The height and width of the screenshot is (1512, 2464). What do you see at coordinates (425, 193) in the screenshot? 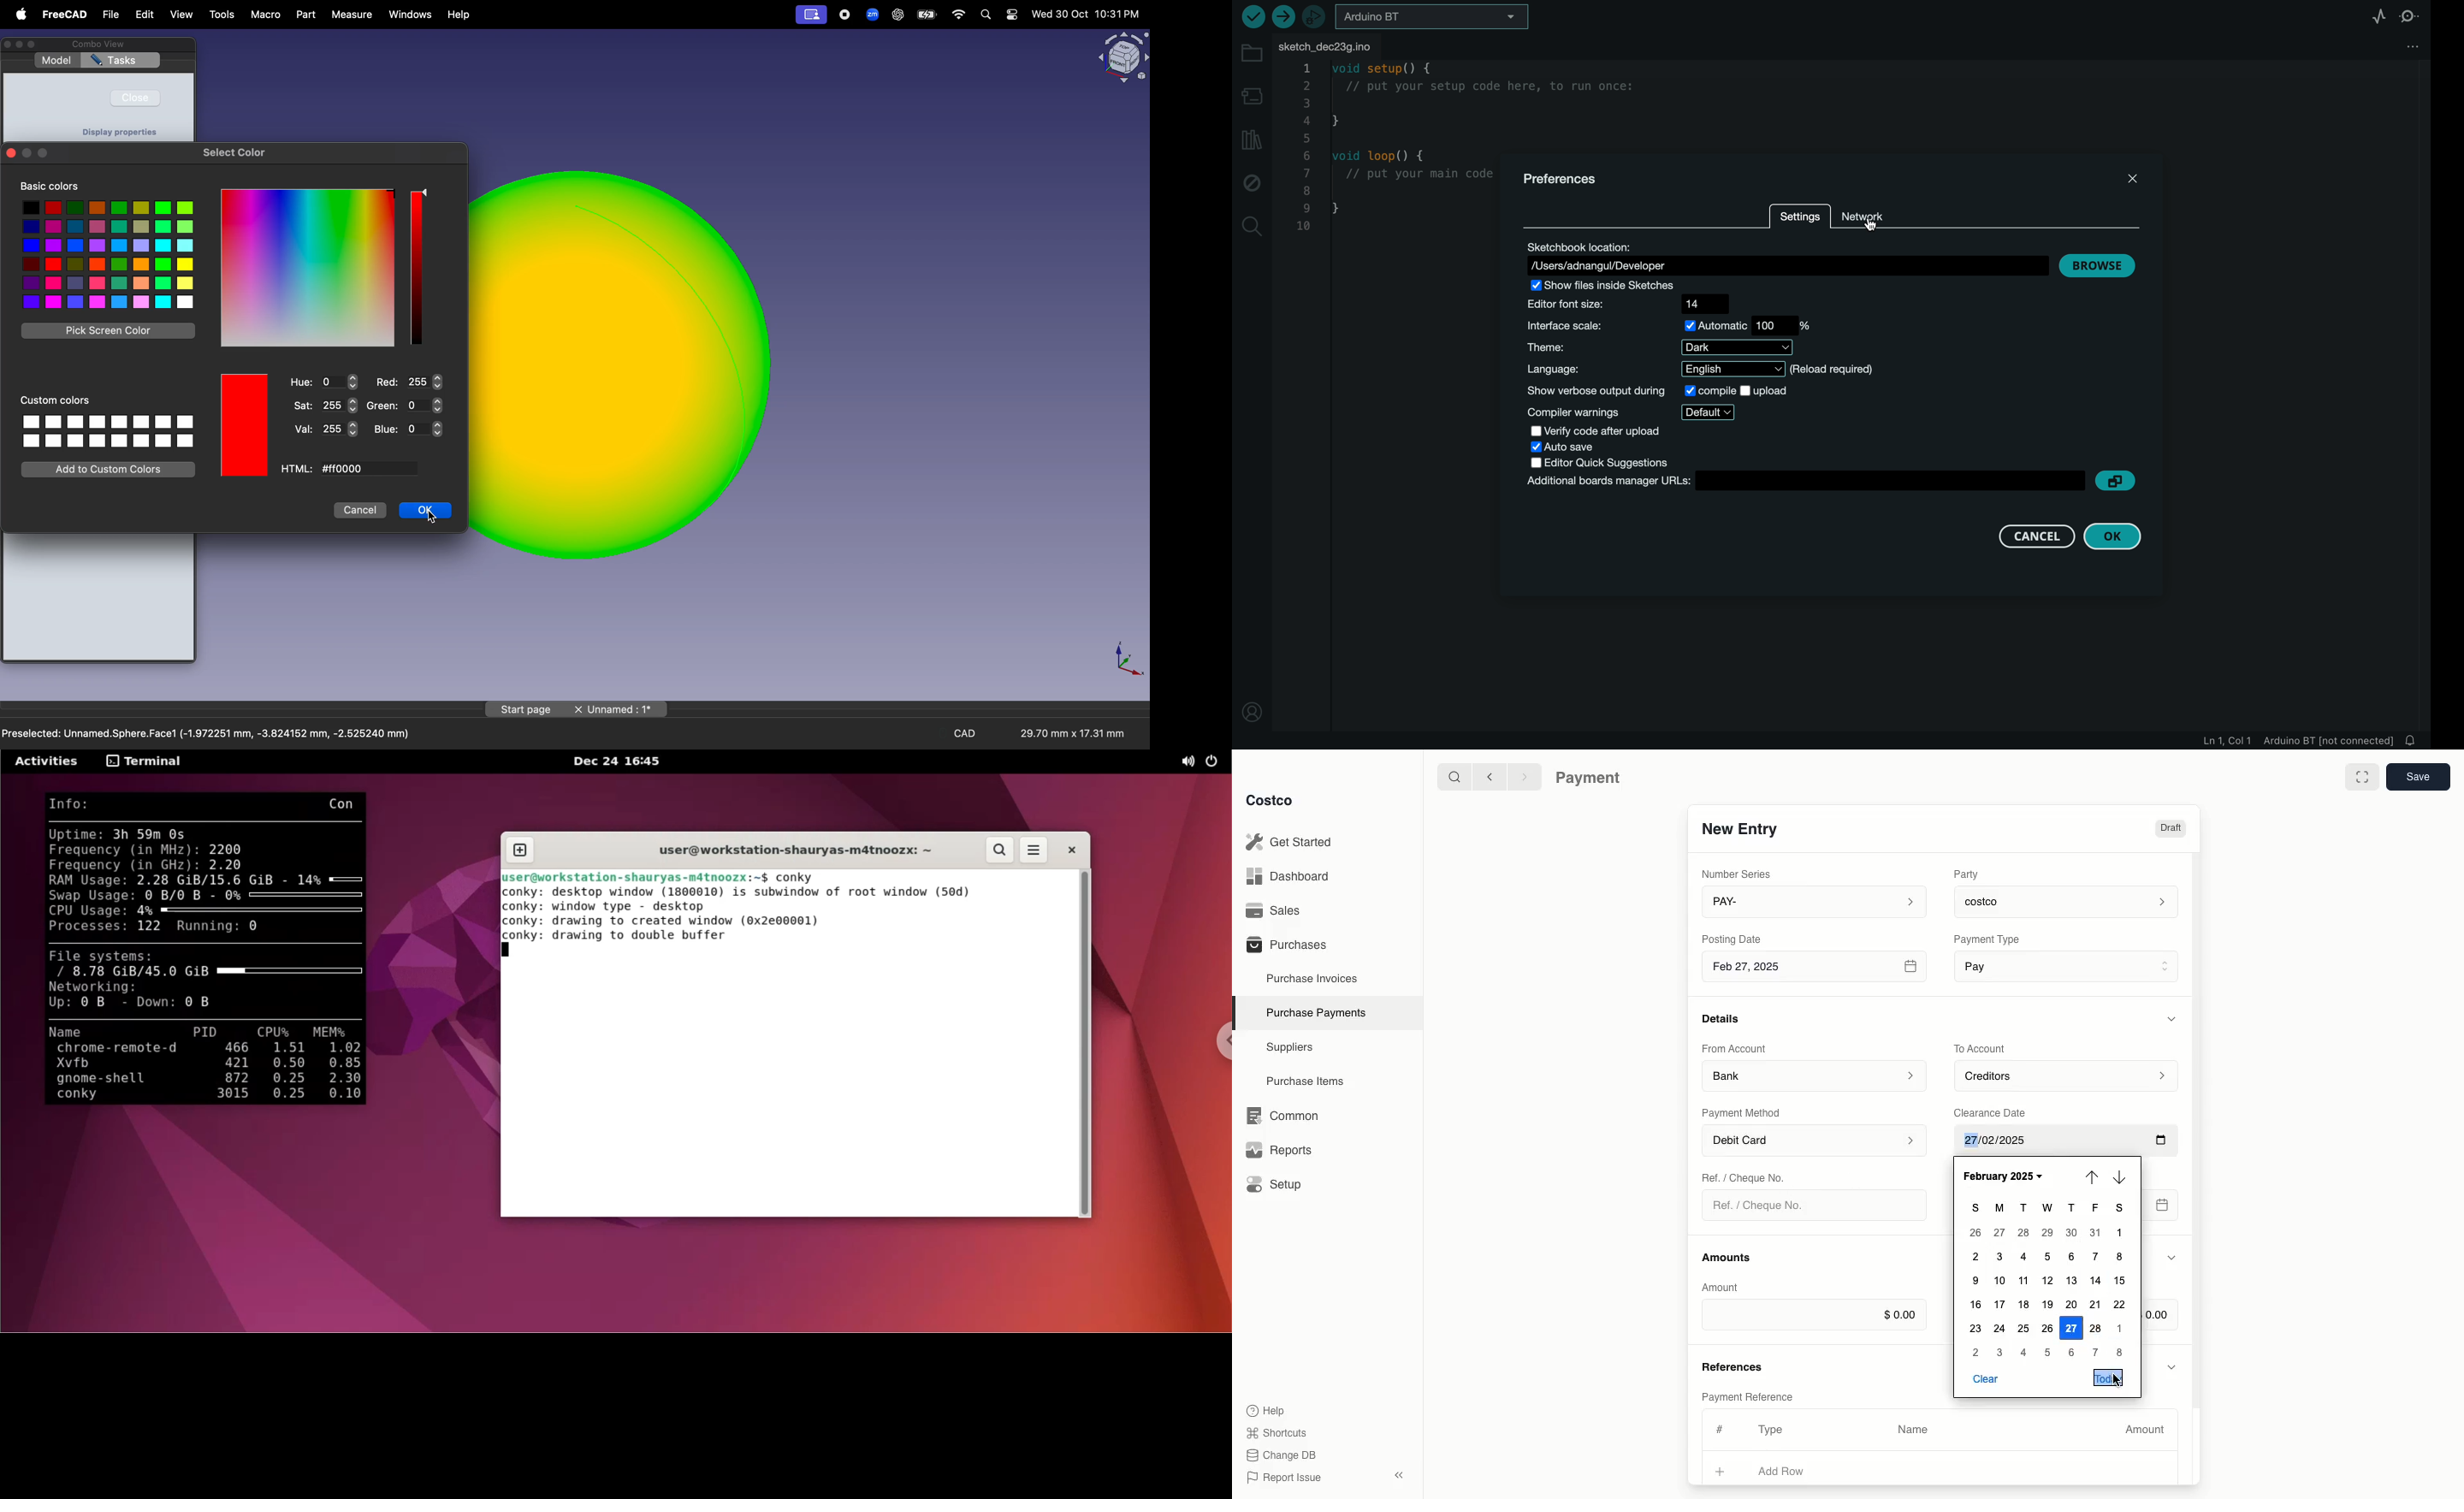
I see `select` at bounding box center [425, 193].